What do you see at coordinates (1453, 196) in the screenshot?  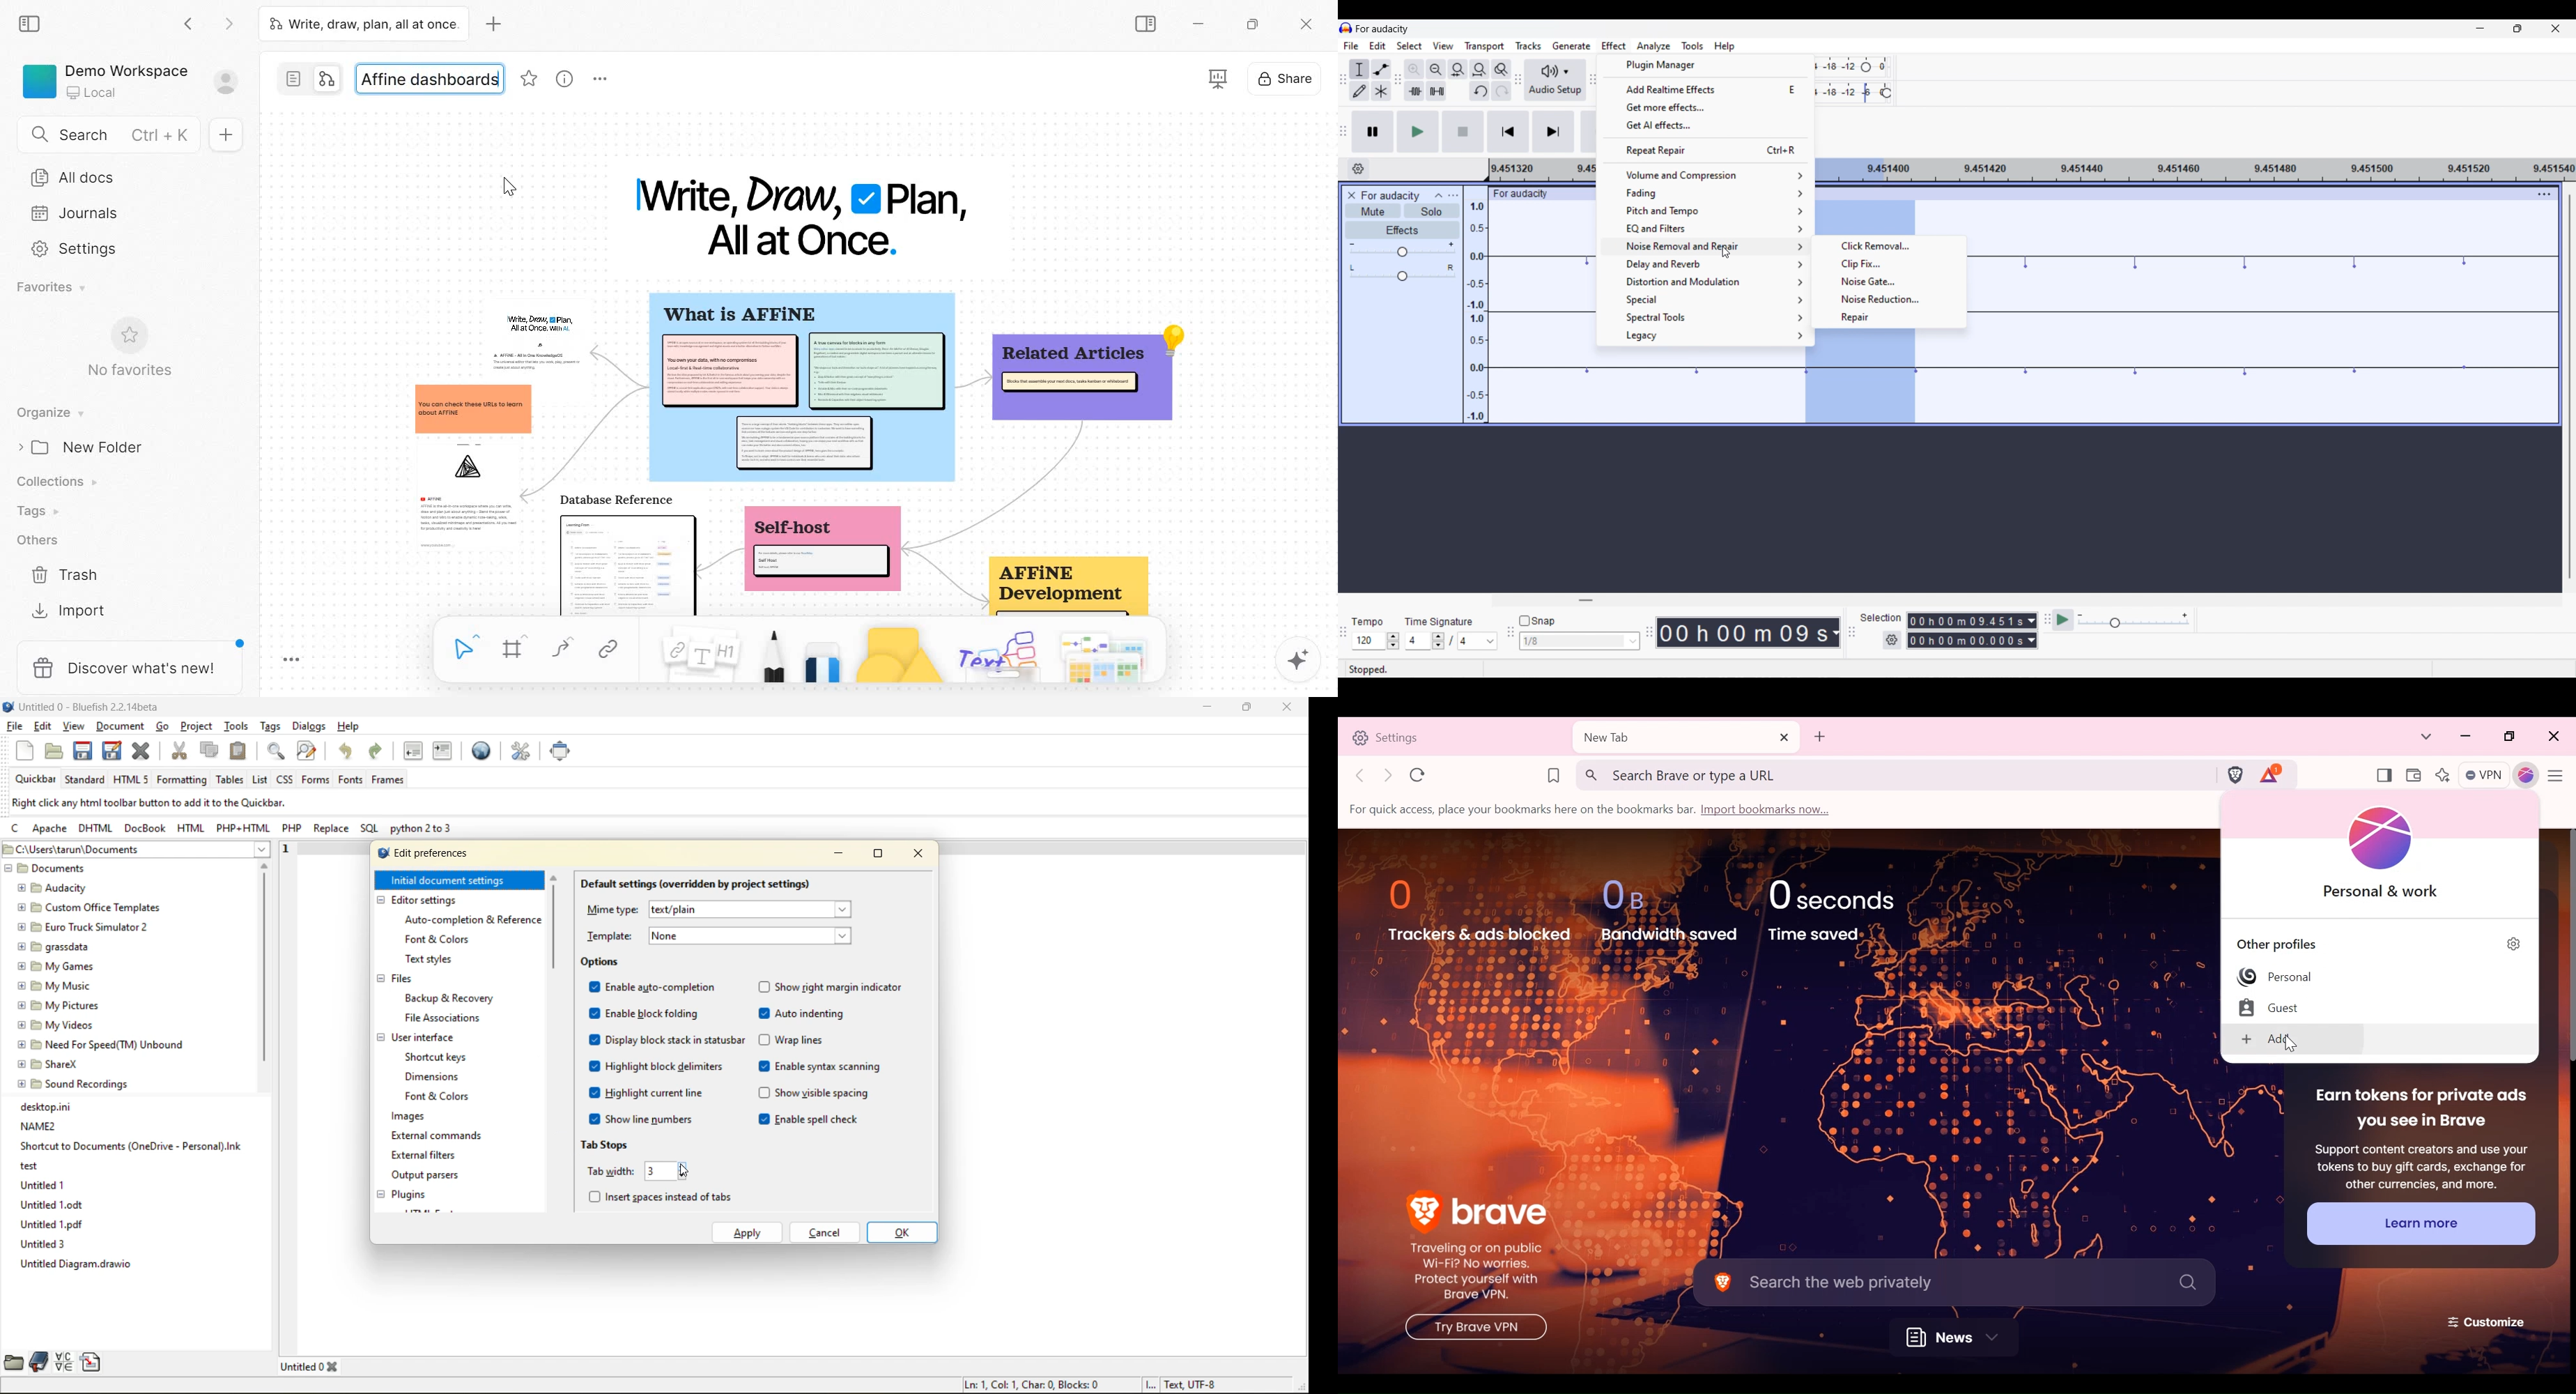 I see `Open menu` at bounding box center [1453, 196].